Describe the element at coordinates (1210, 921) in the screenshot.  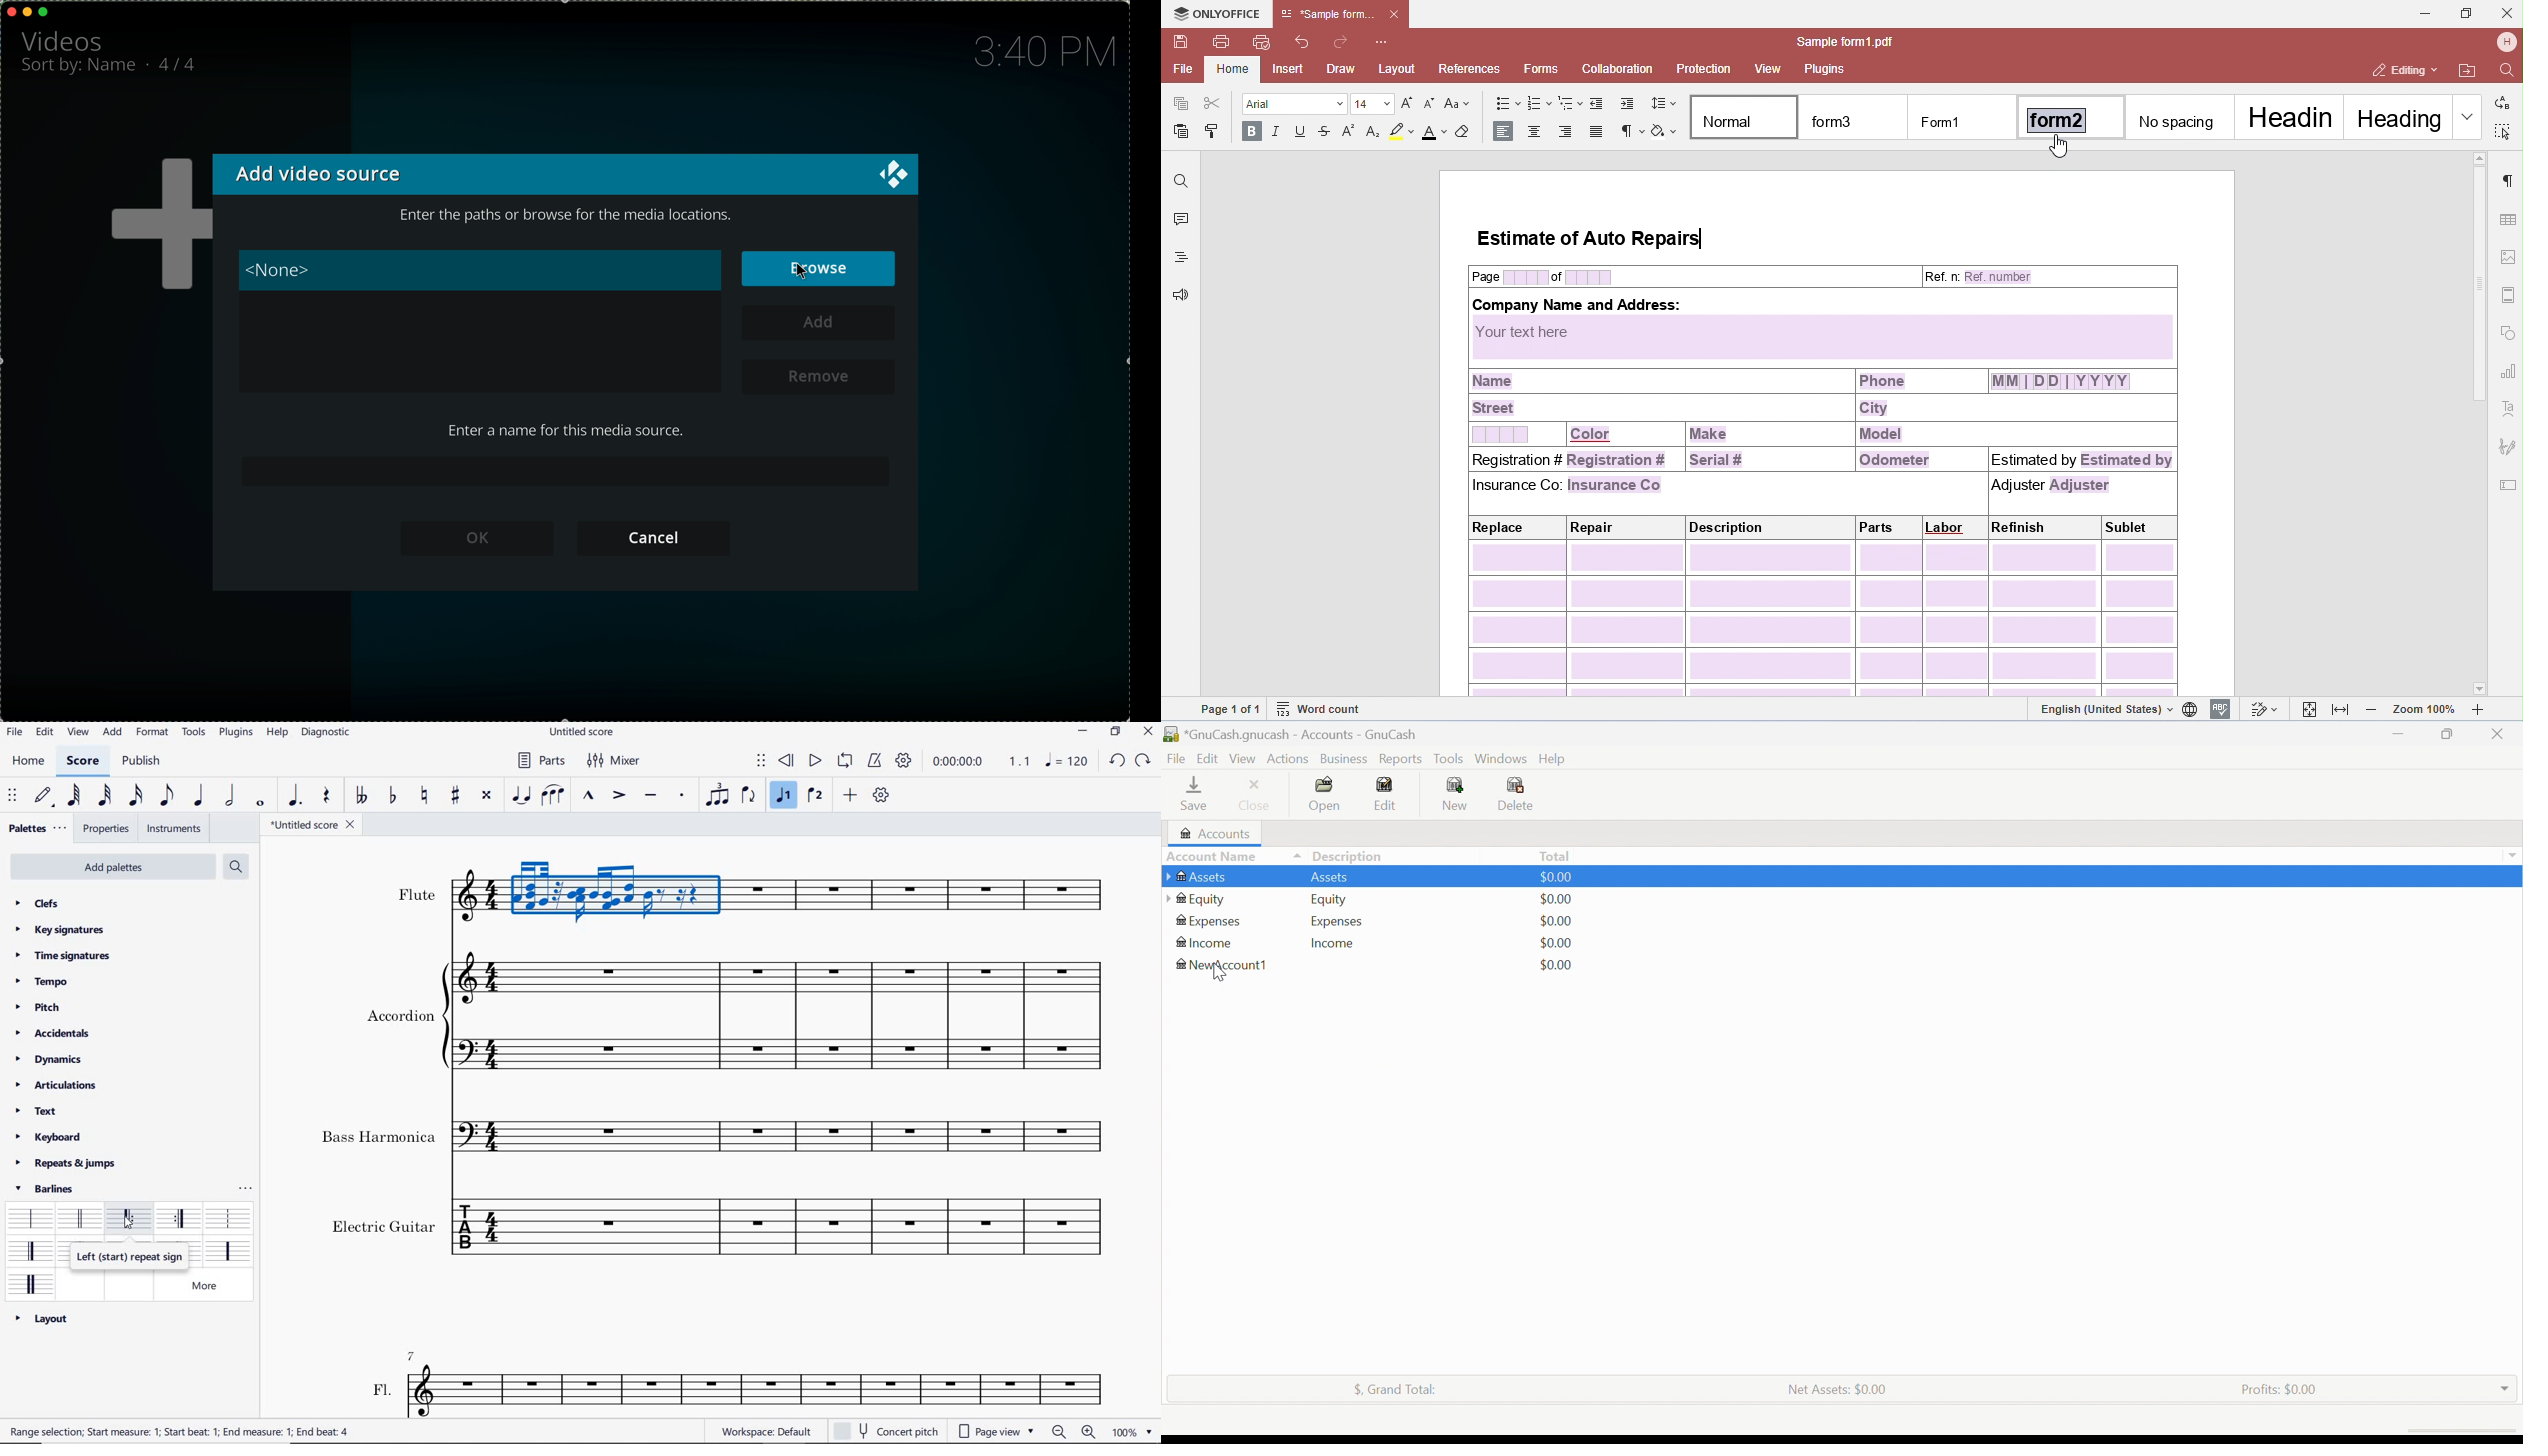
I see `Expenses` at that location.